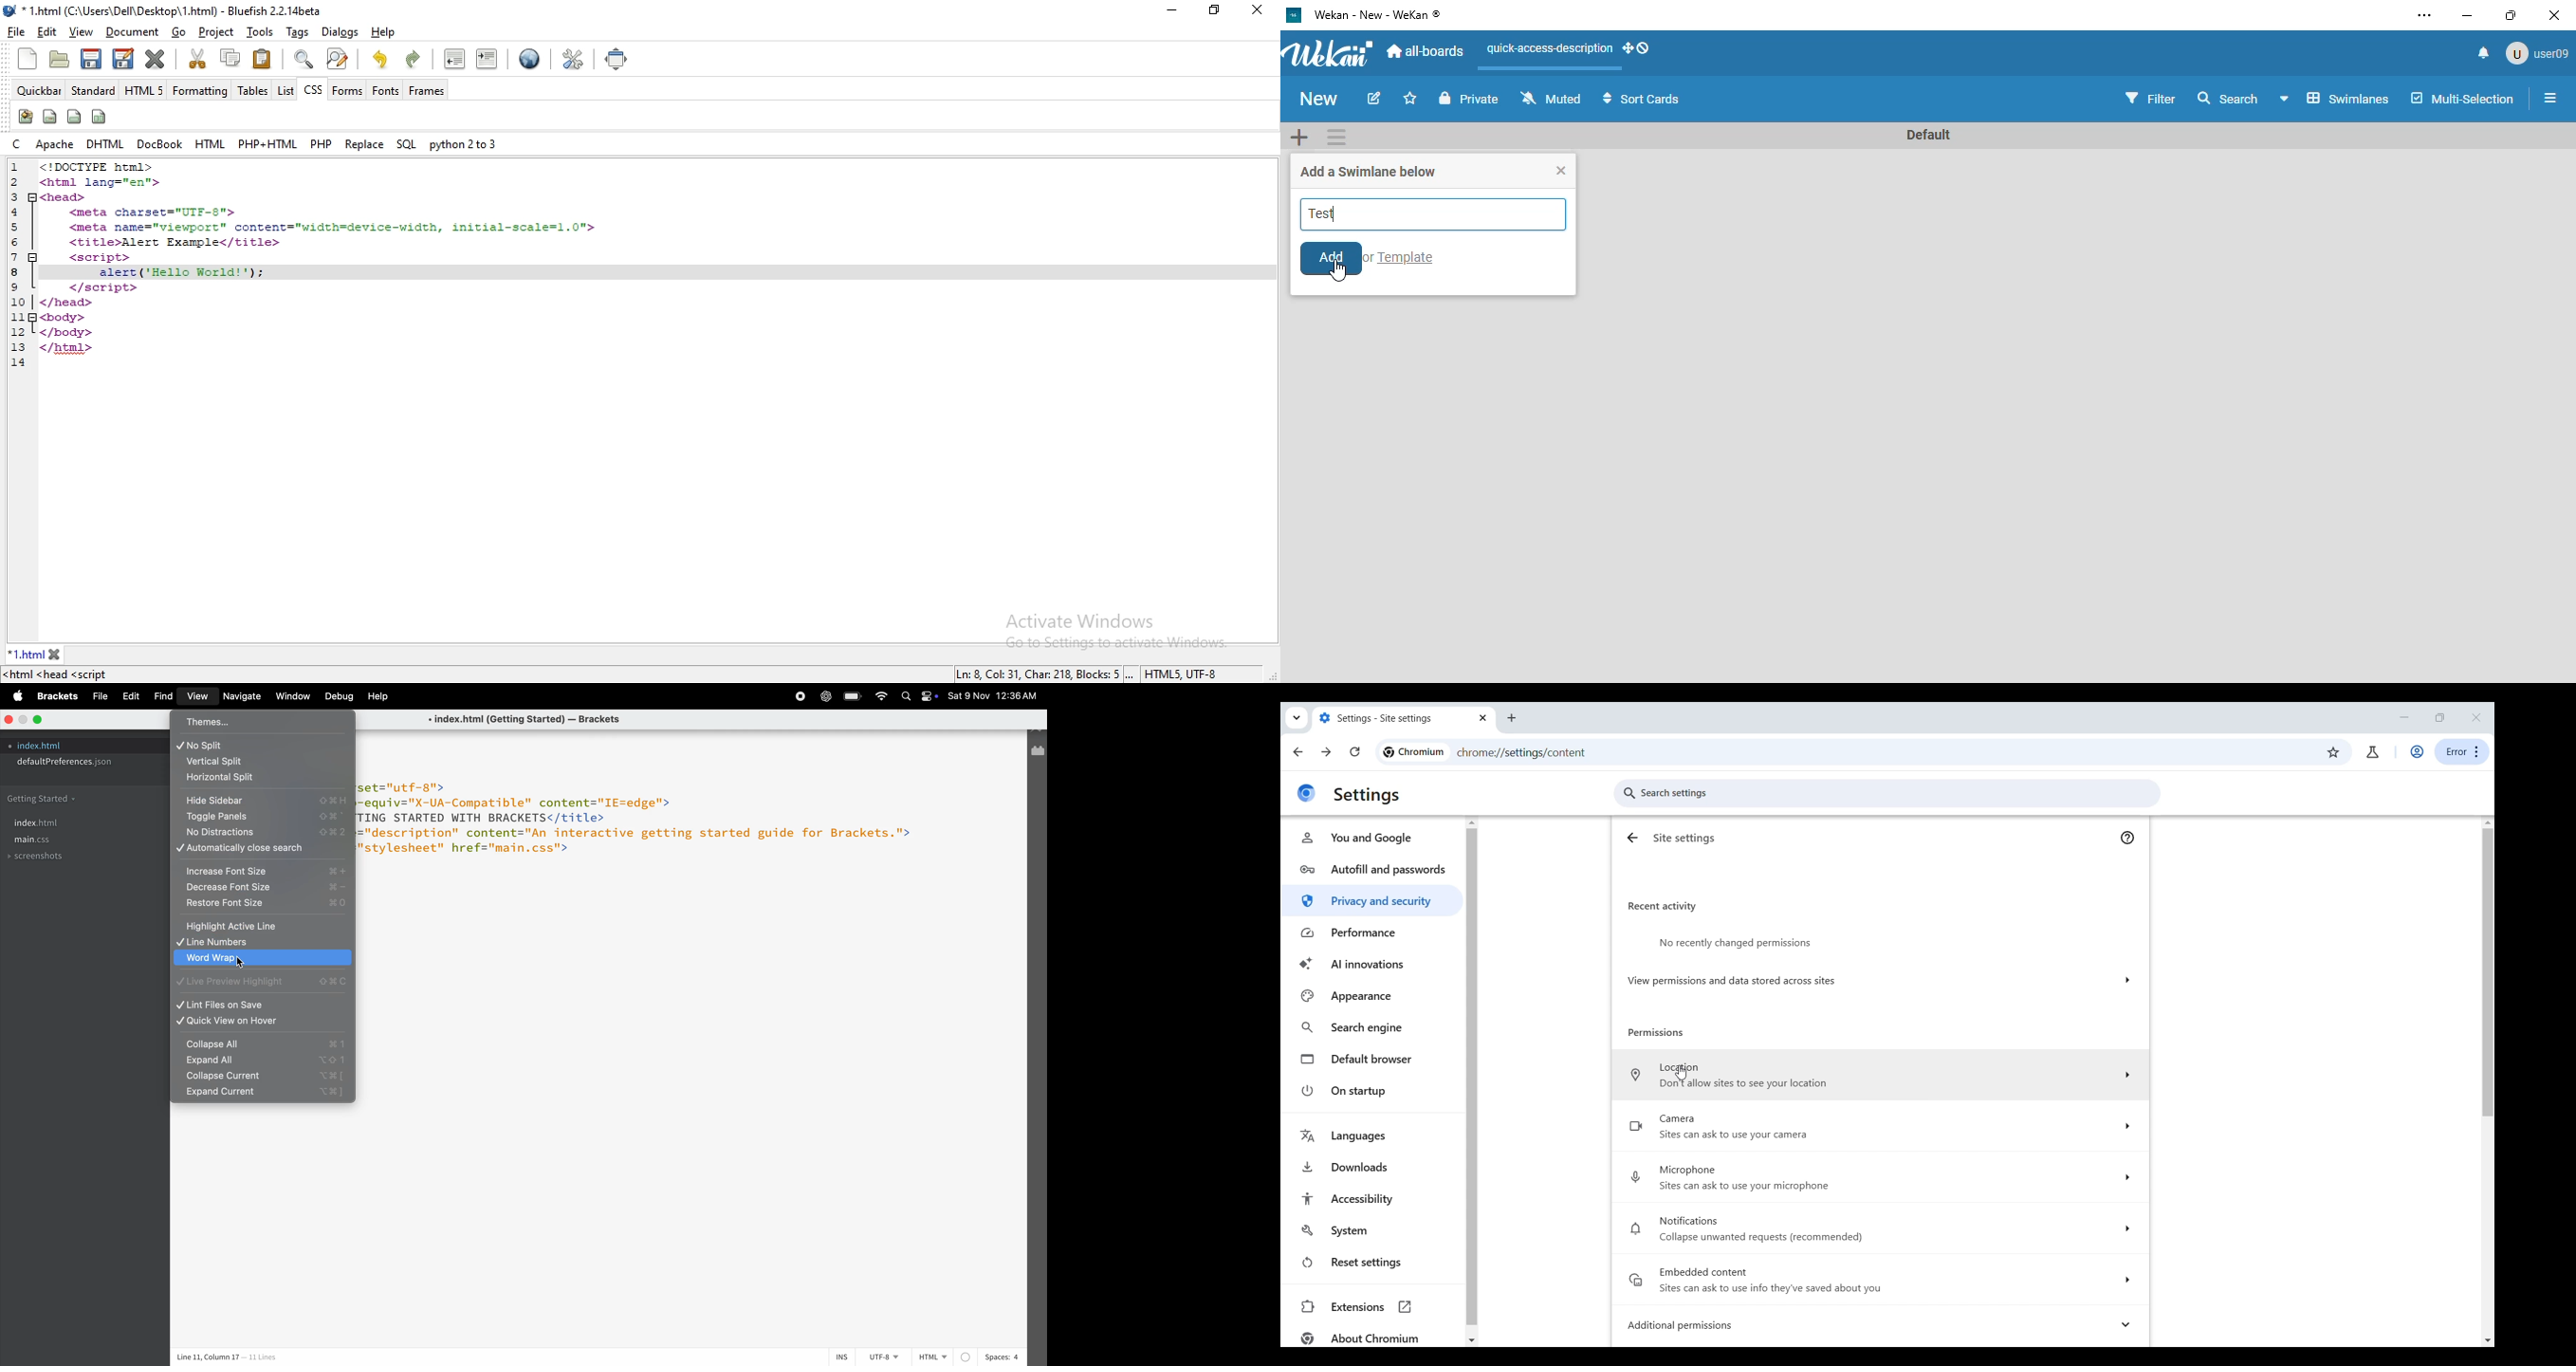 The width and height of the screenshot is (2576, 1372). I want to click on HTMLS, UTF-8, so click(1183, 675).